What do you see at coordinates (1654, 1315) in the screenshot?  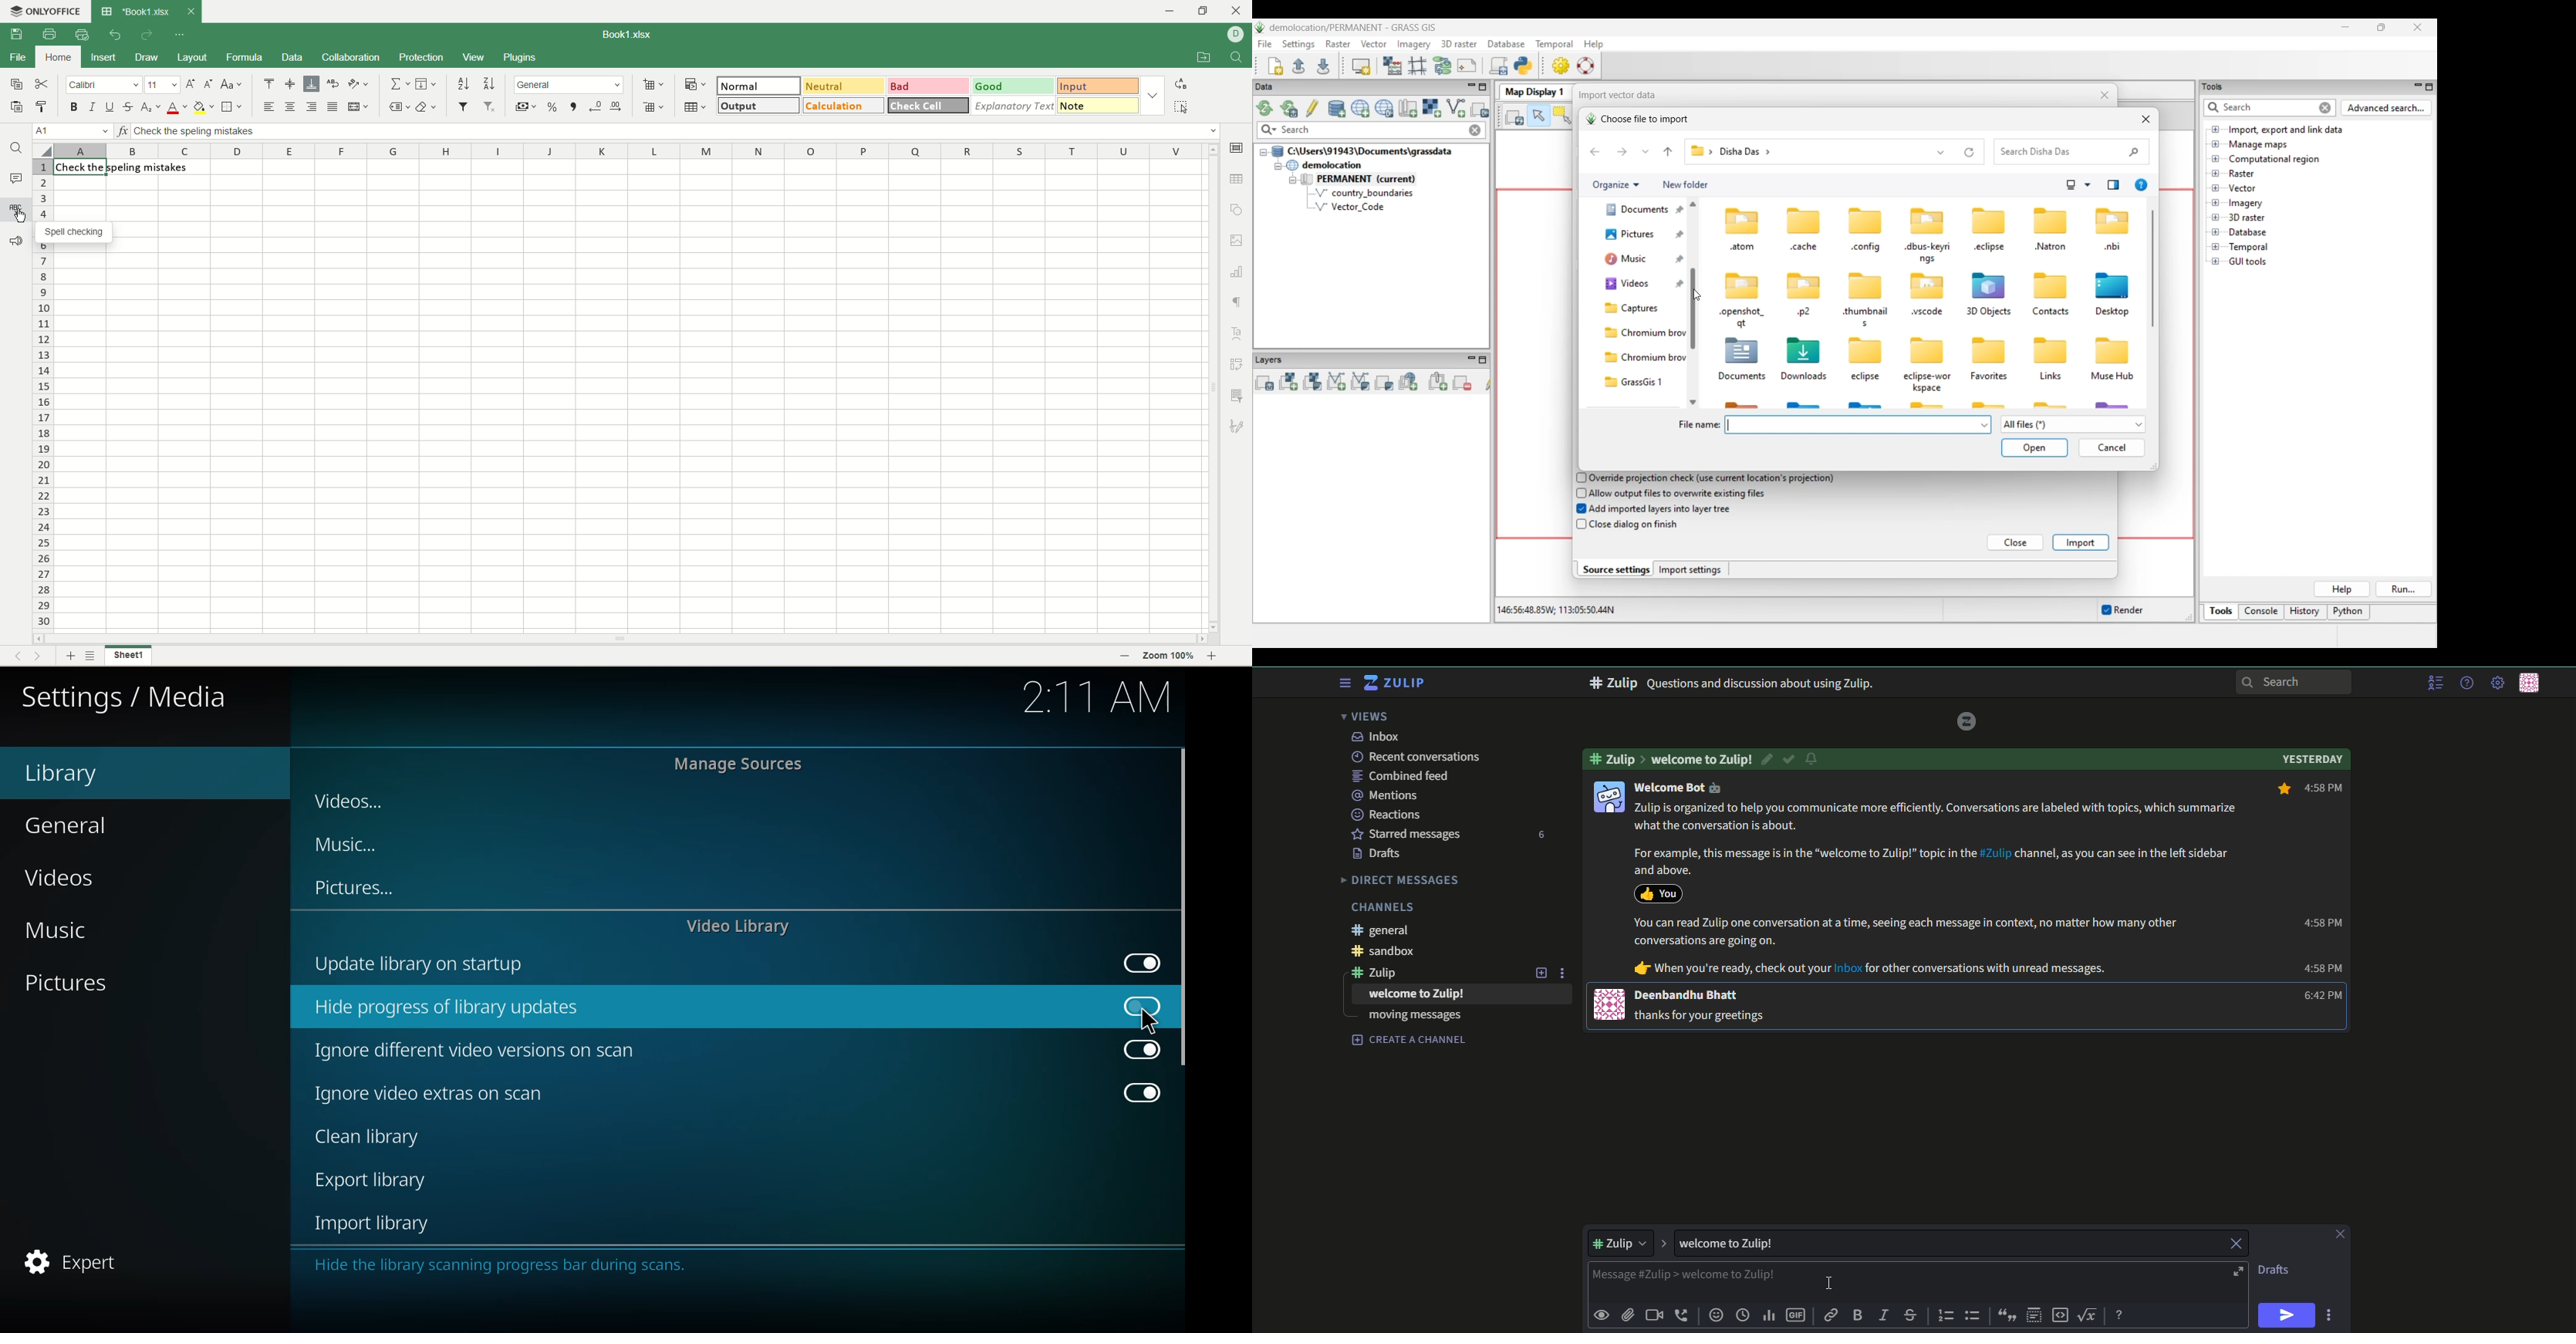 I see `add video call` at bounding box center [1654, 1315].